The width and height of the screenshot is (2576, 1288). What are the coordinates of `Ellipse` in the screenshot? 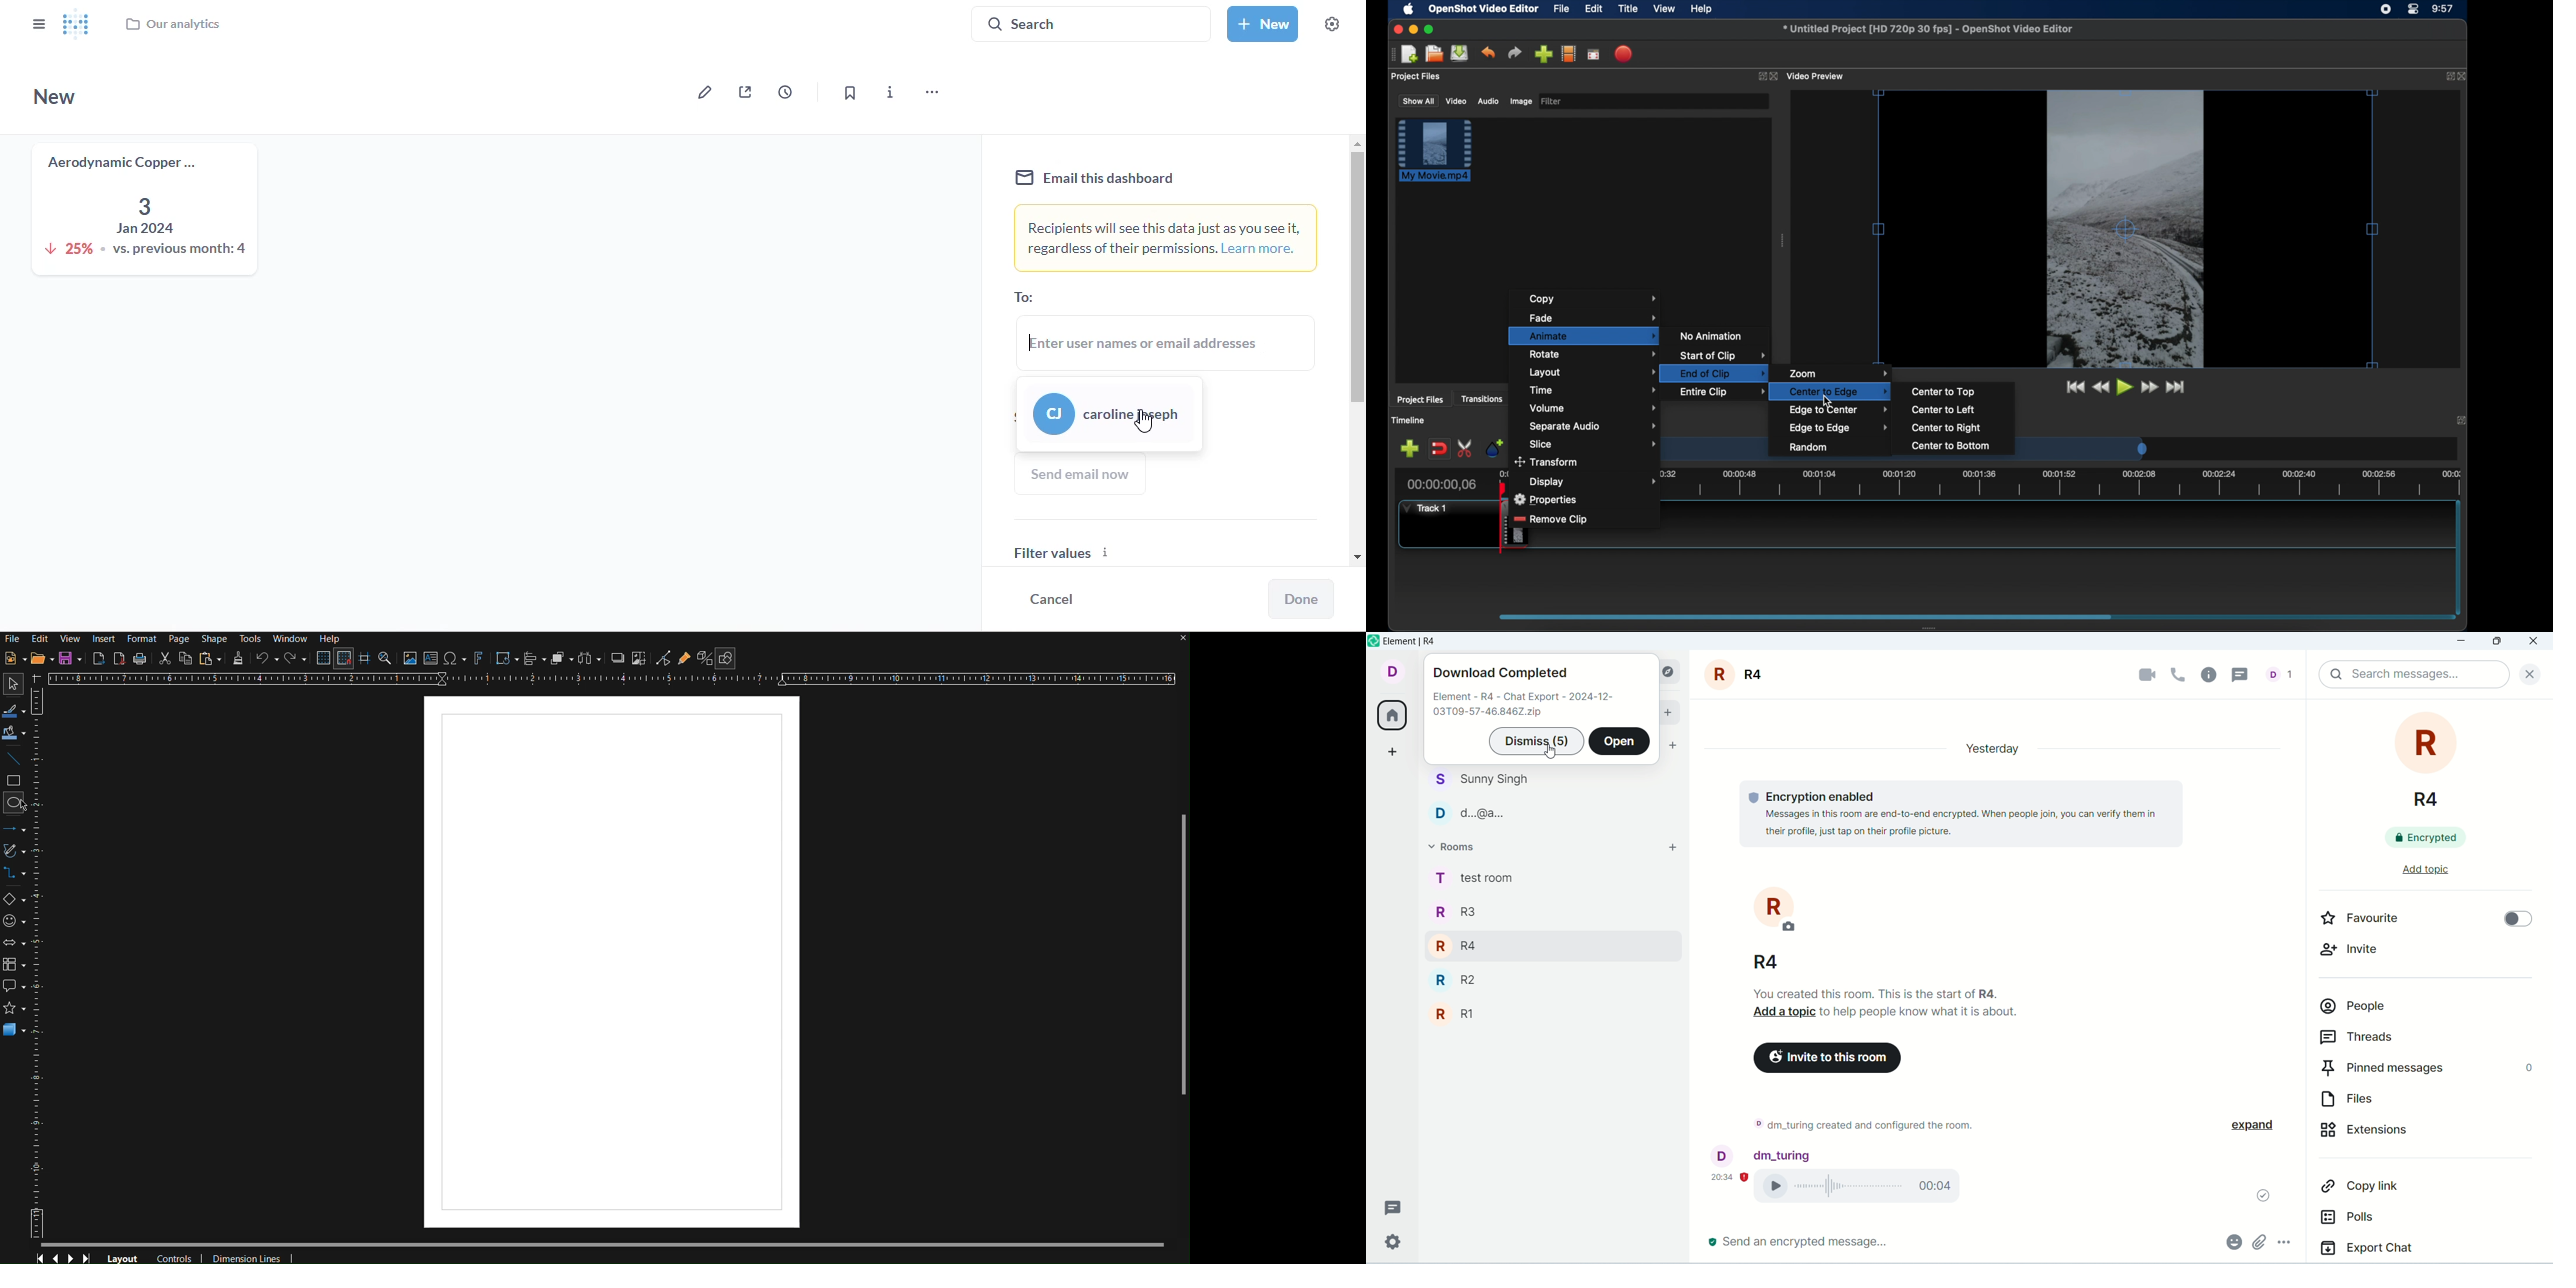 It's located at (16, 802).